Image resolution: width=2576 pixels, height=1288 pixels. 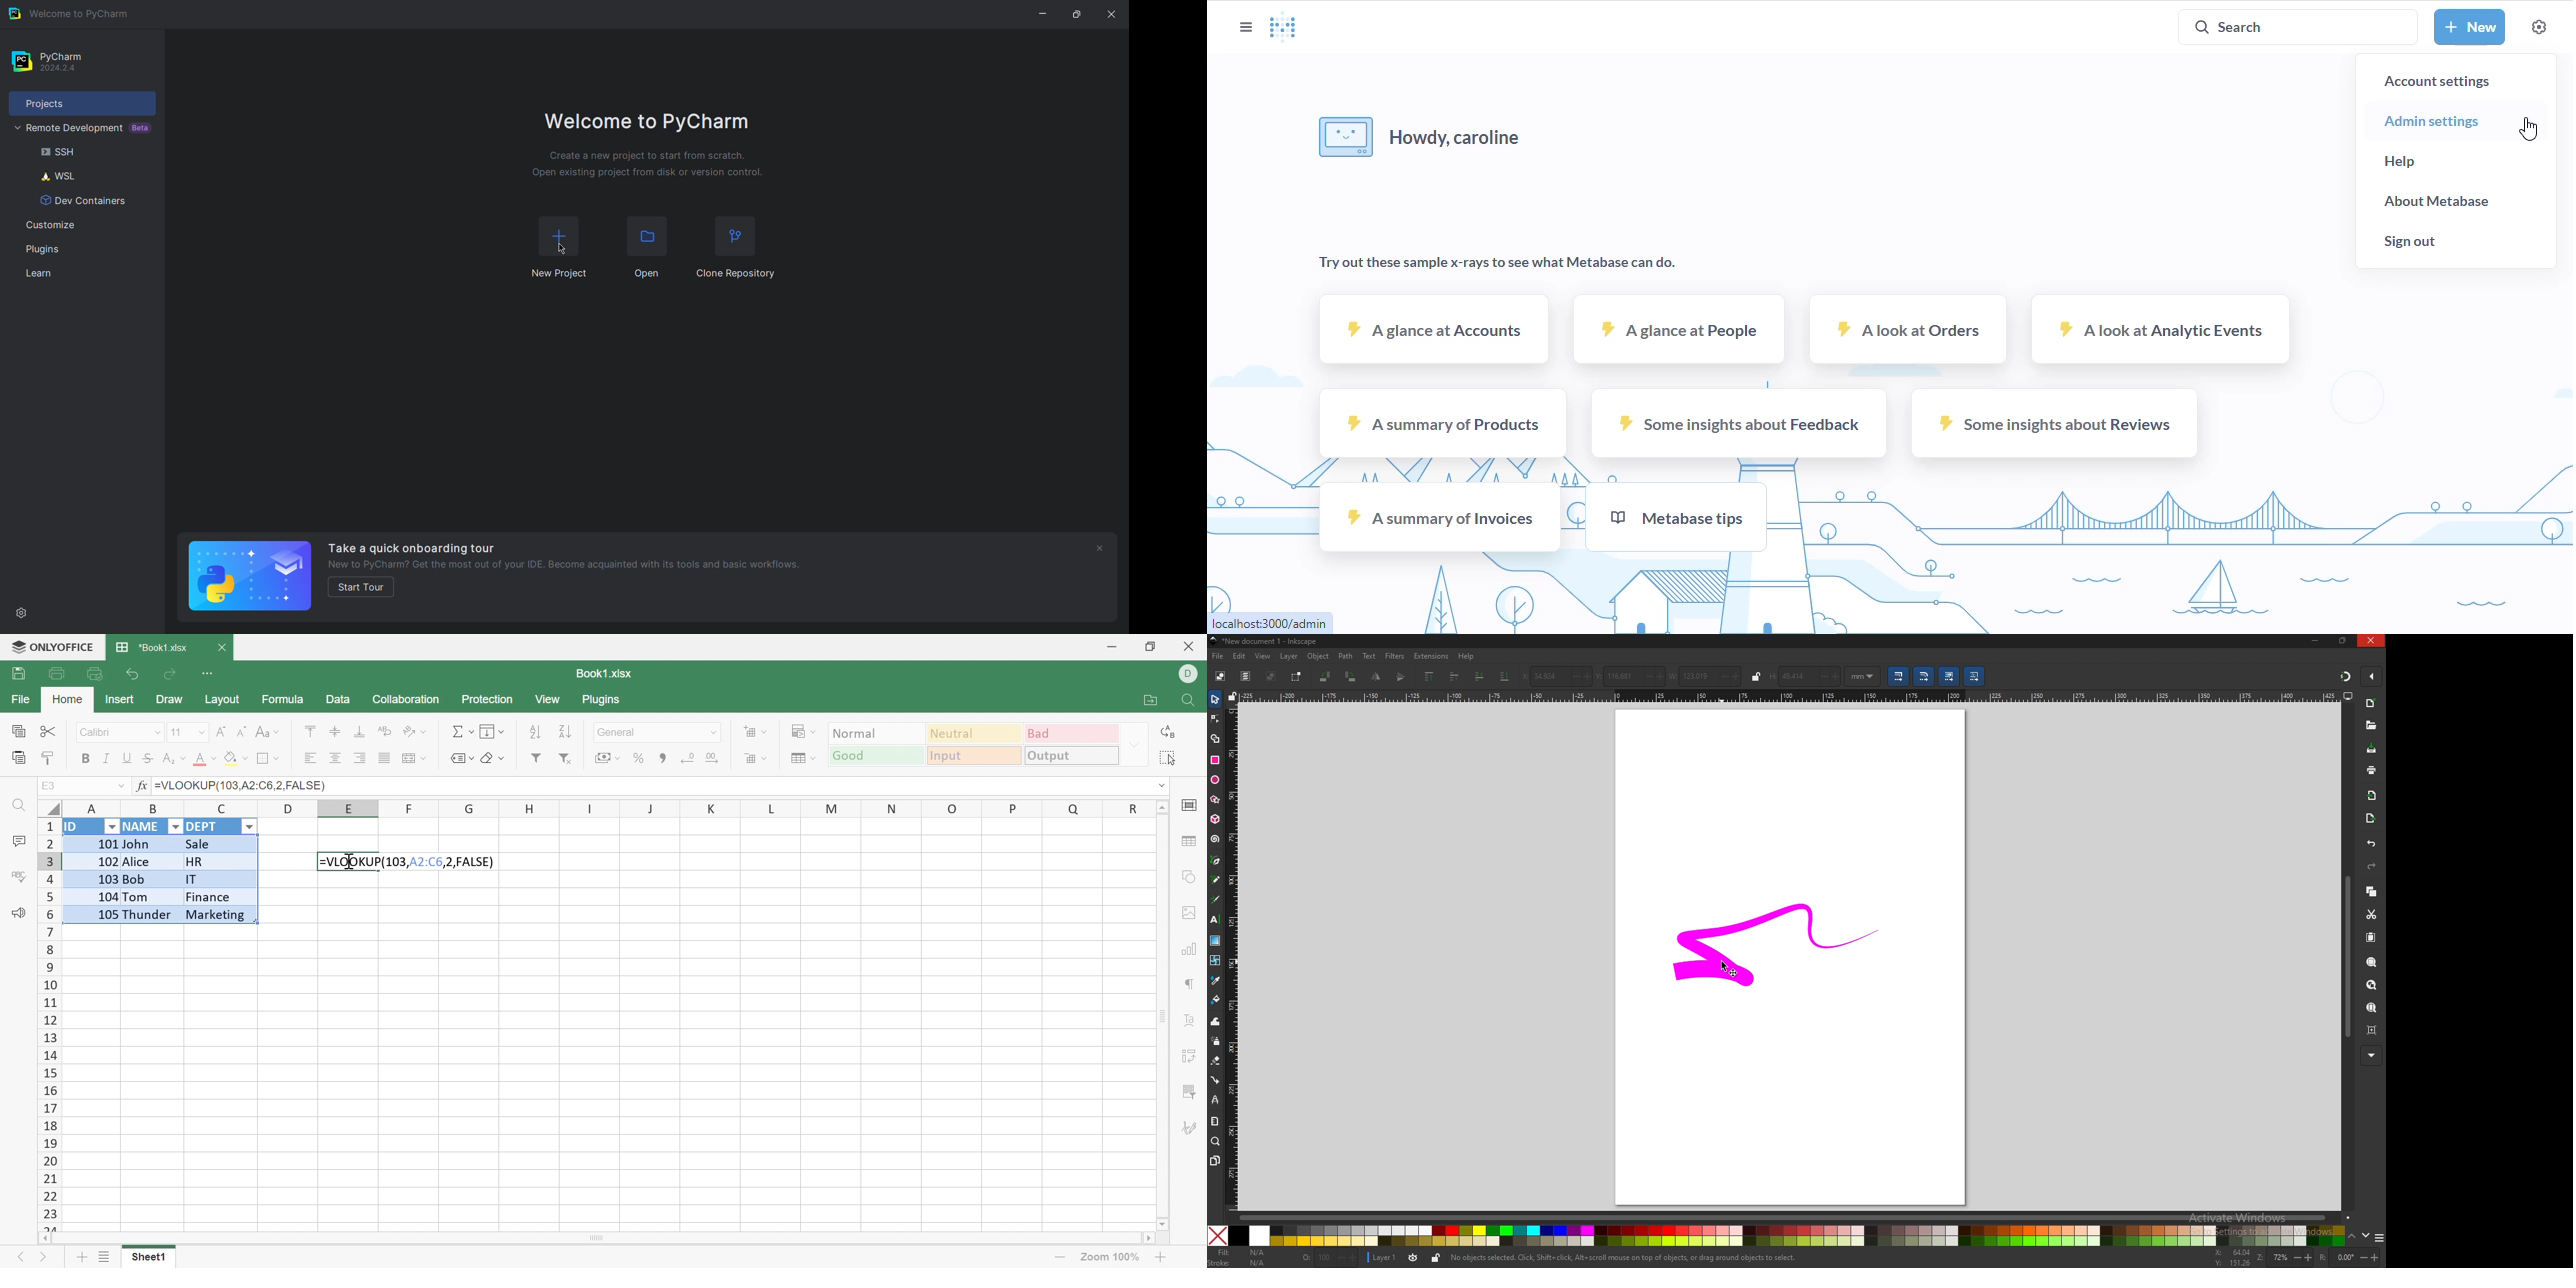 What do you see at coordinates (492, 731) in the screenshot?
I see `Fill` at bounding box center [492, 731].